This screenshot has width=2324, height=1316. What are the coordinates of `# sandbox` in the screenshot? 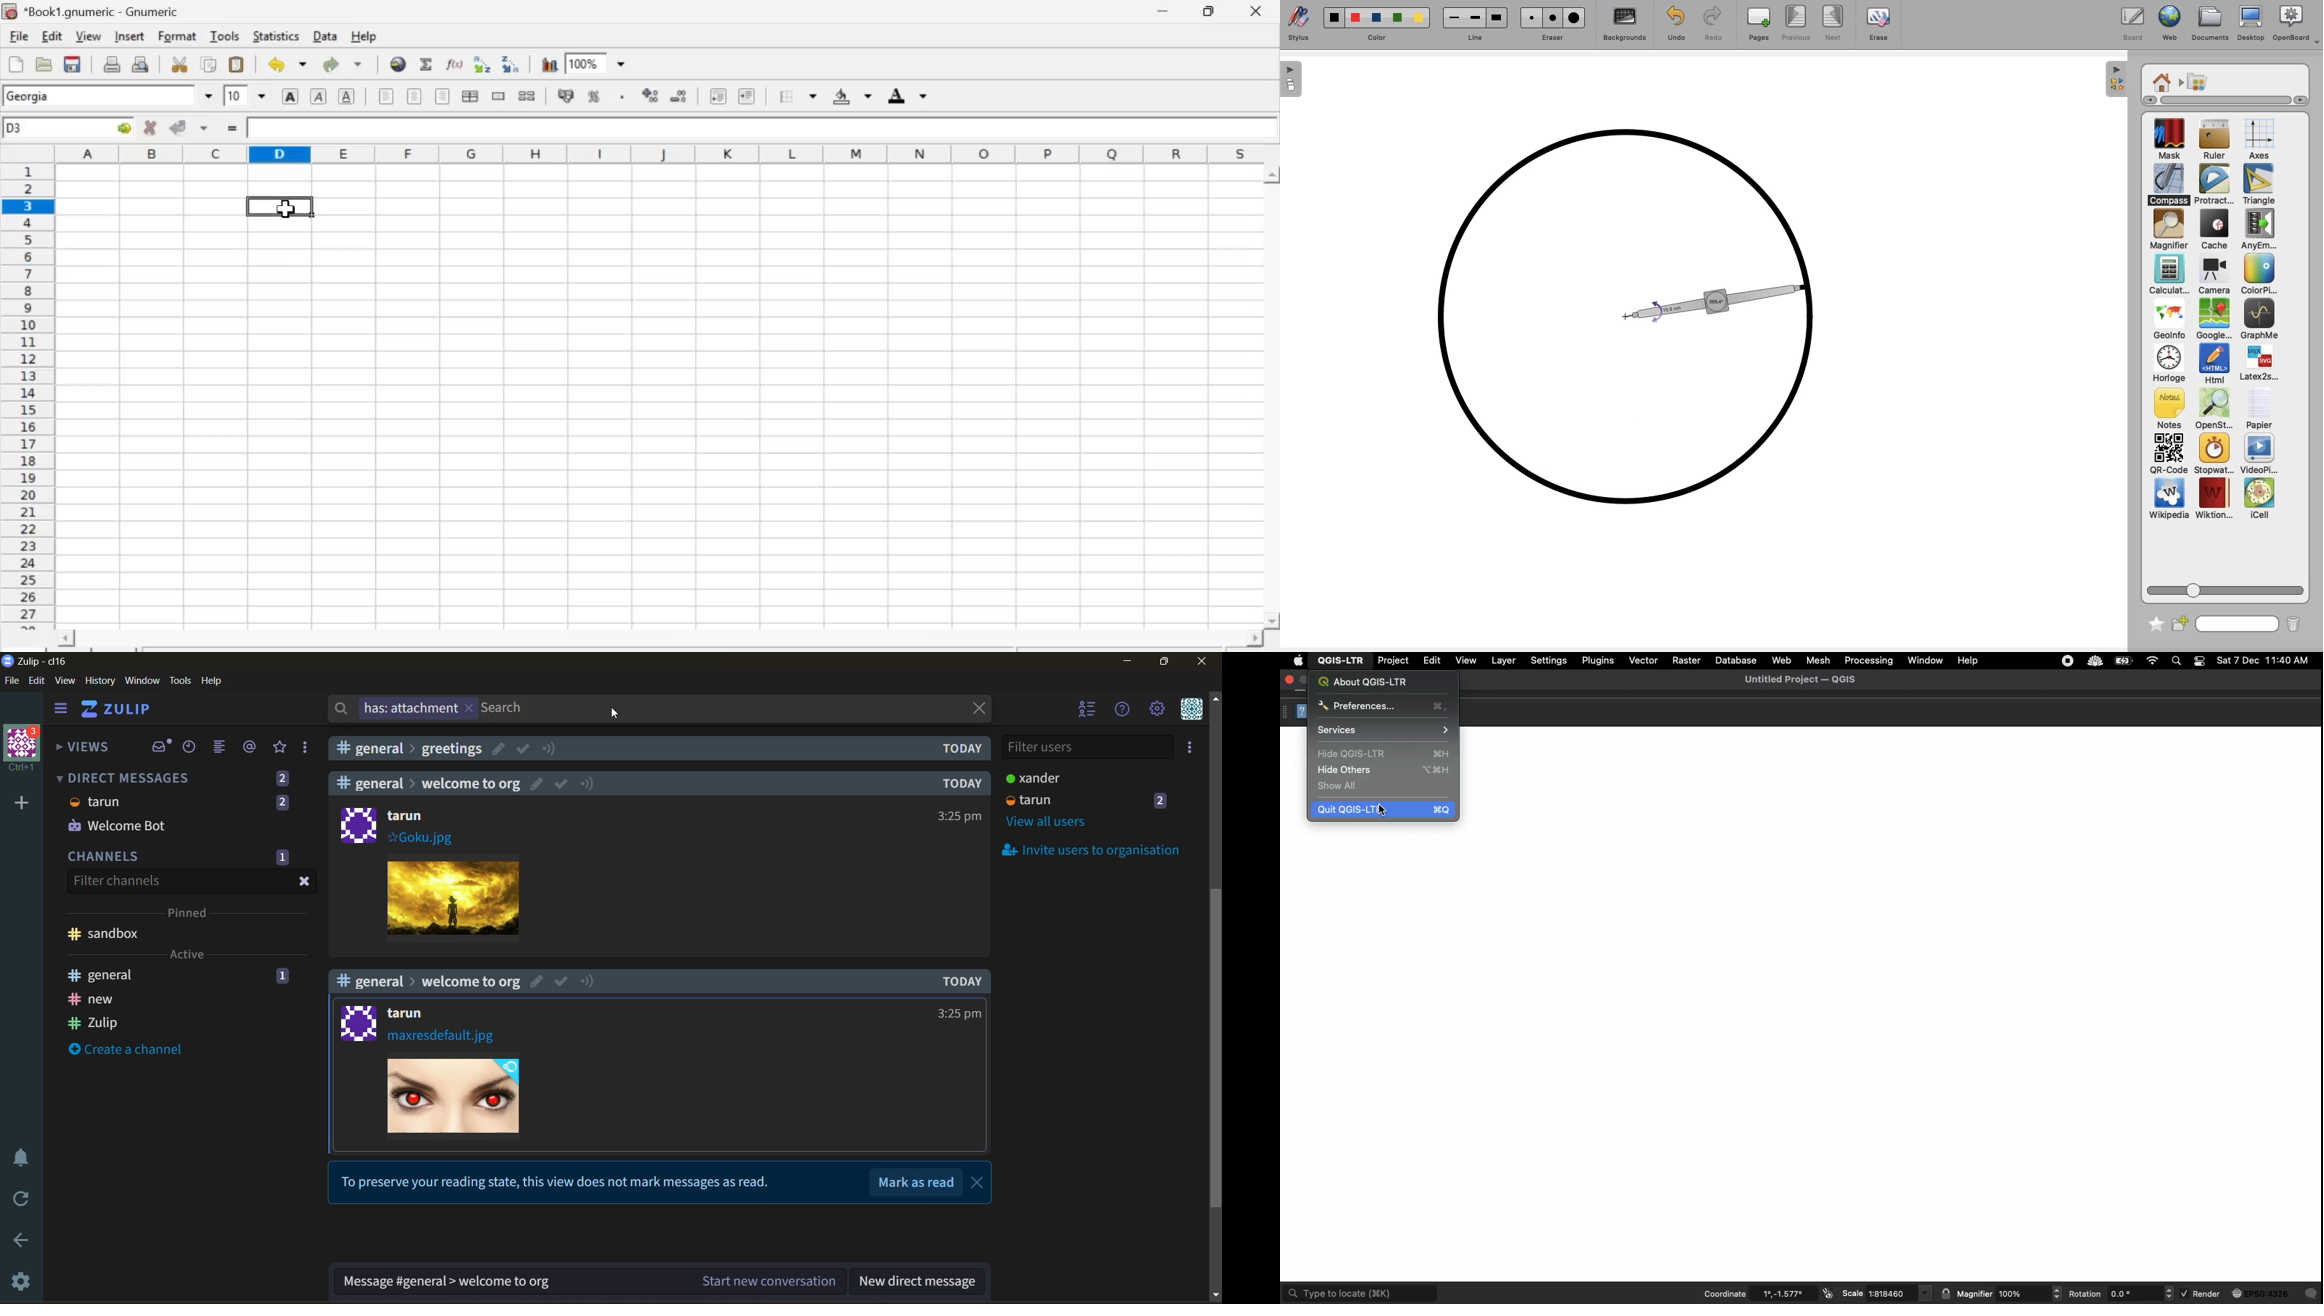 It's located at (106, 934).